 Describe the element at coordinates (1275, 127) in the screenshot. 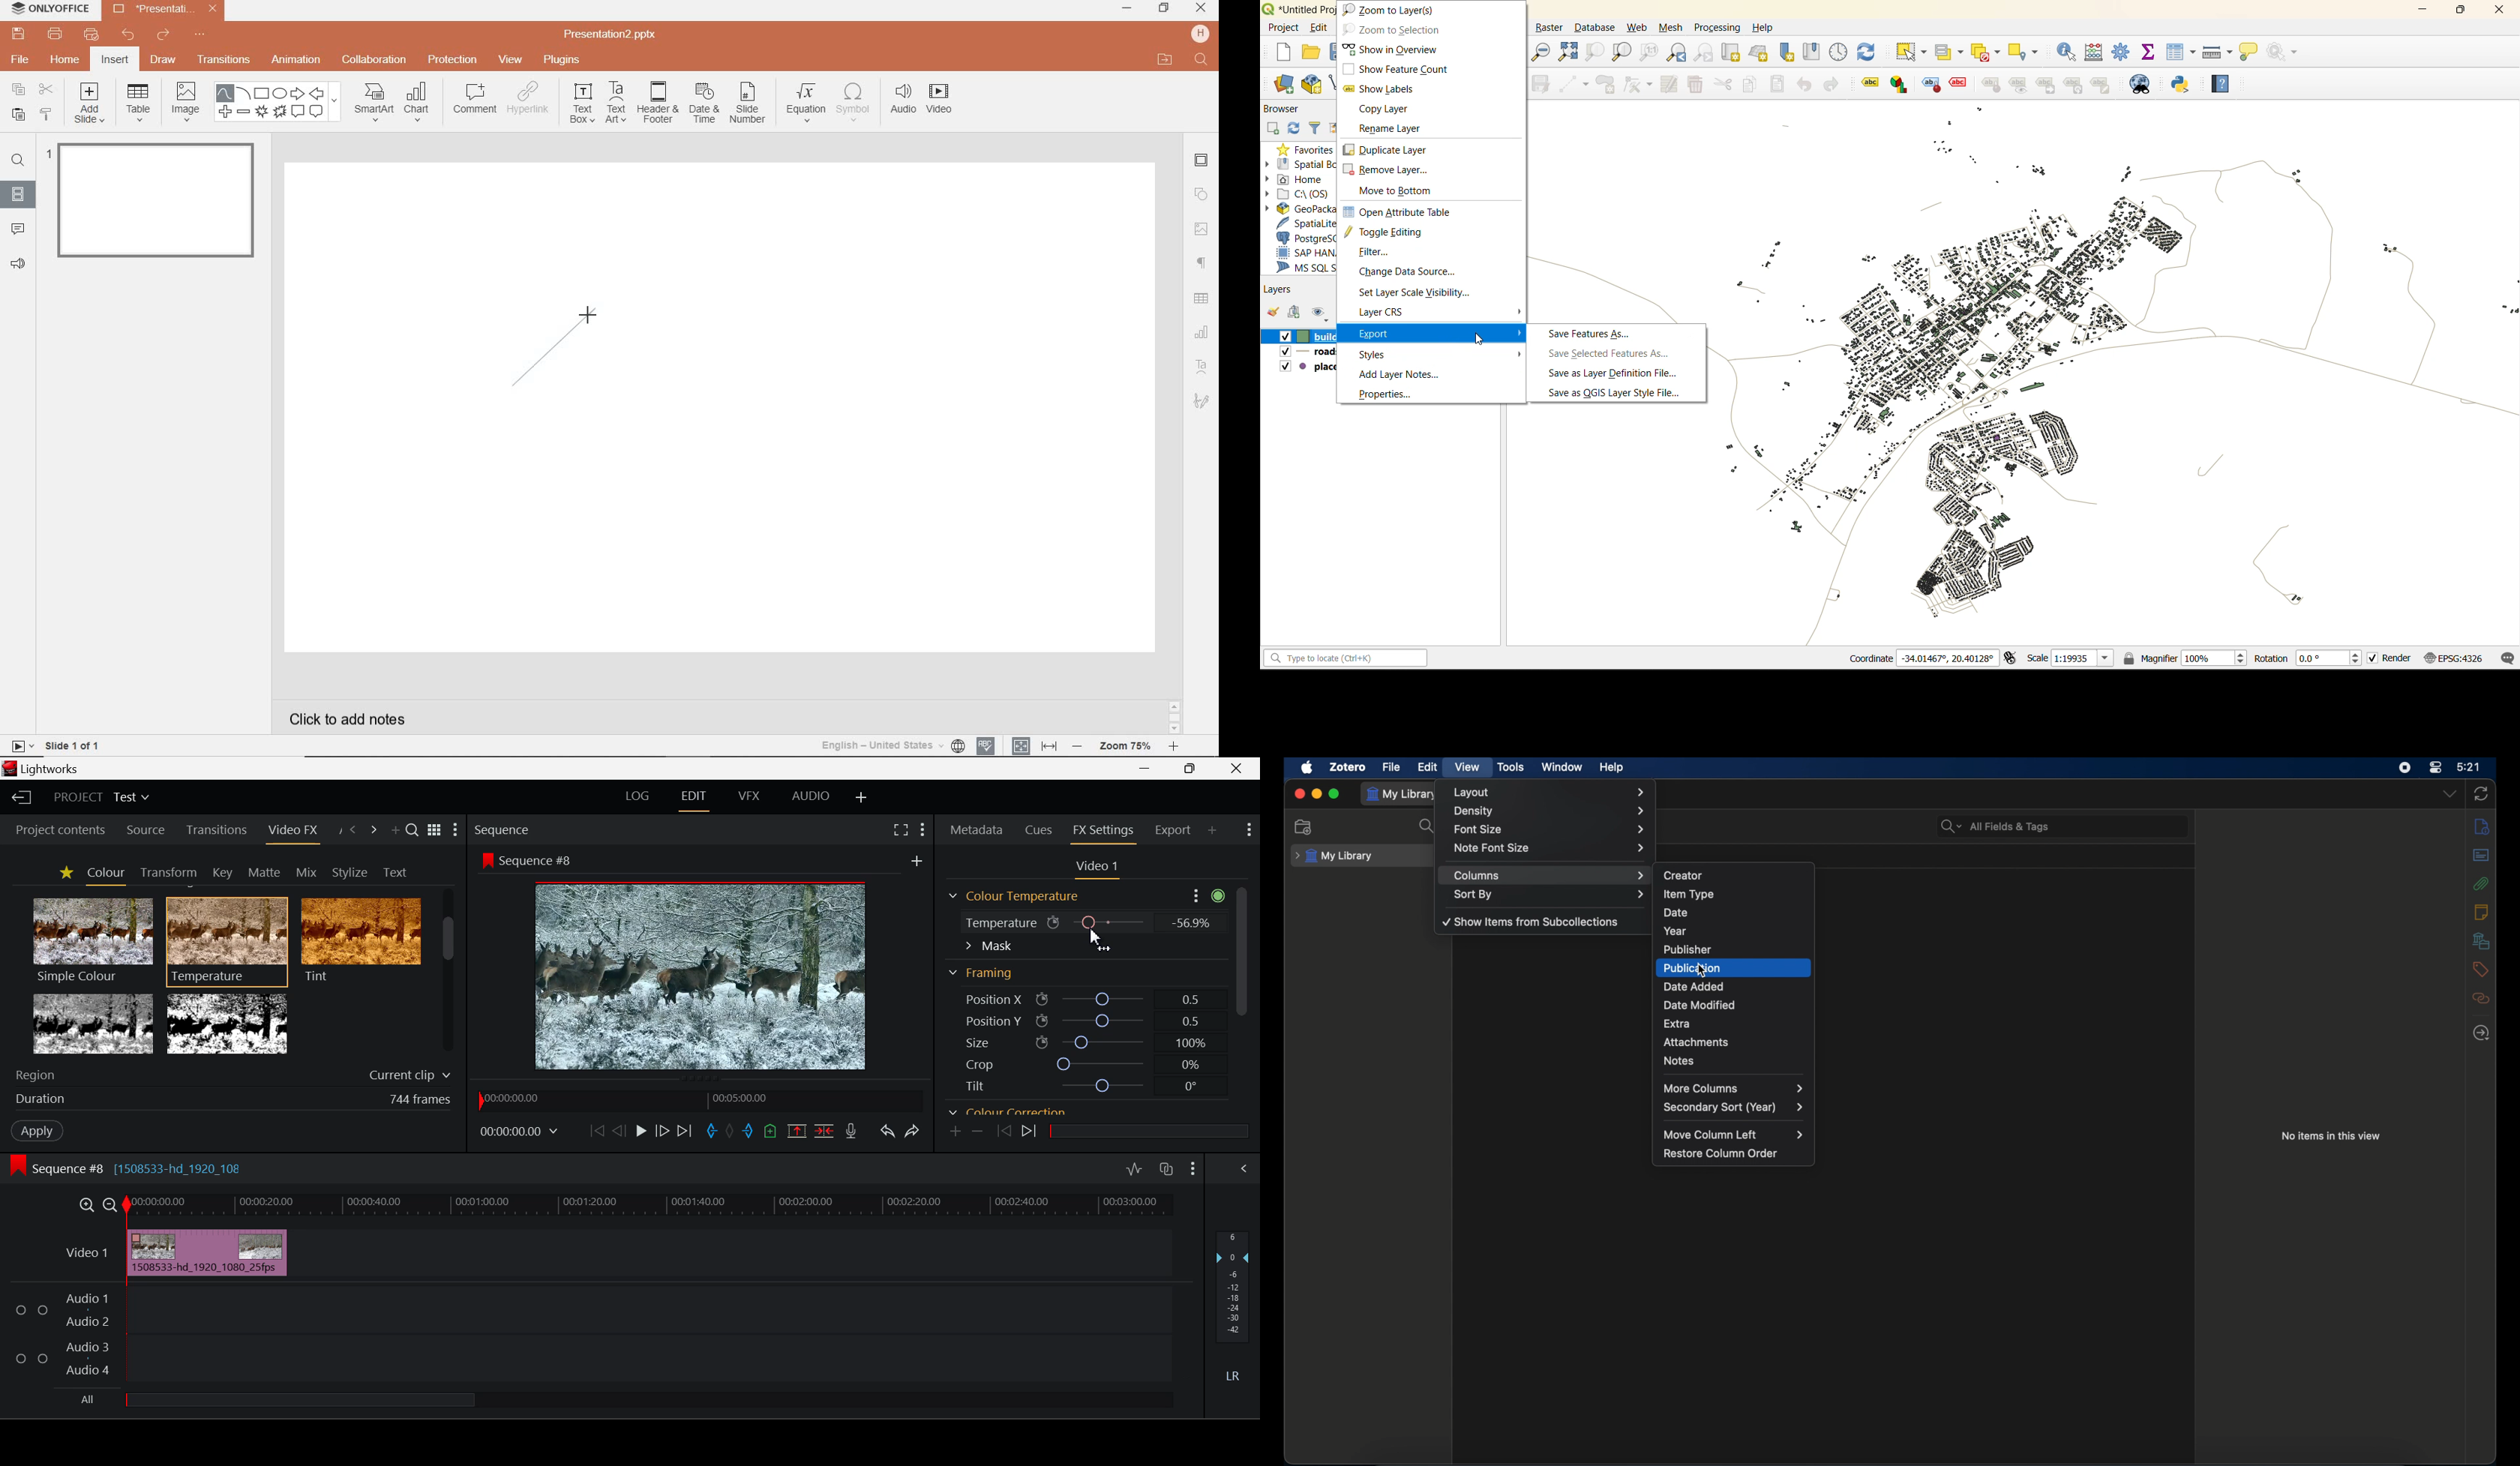

I see `add` at that location.